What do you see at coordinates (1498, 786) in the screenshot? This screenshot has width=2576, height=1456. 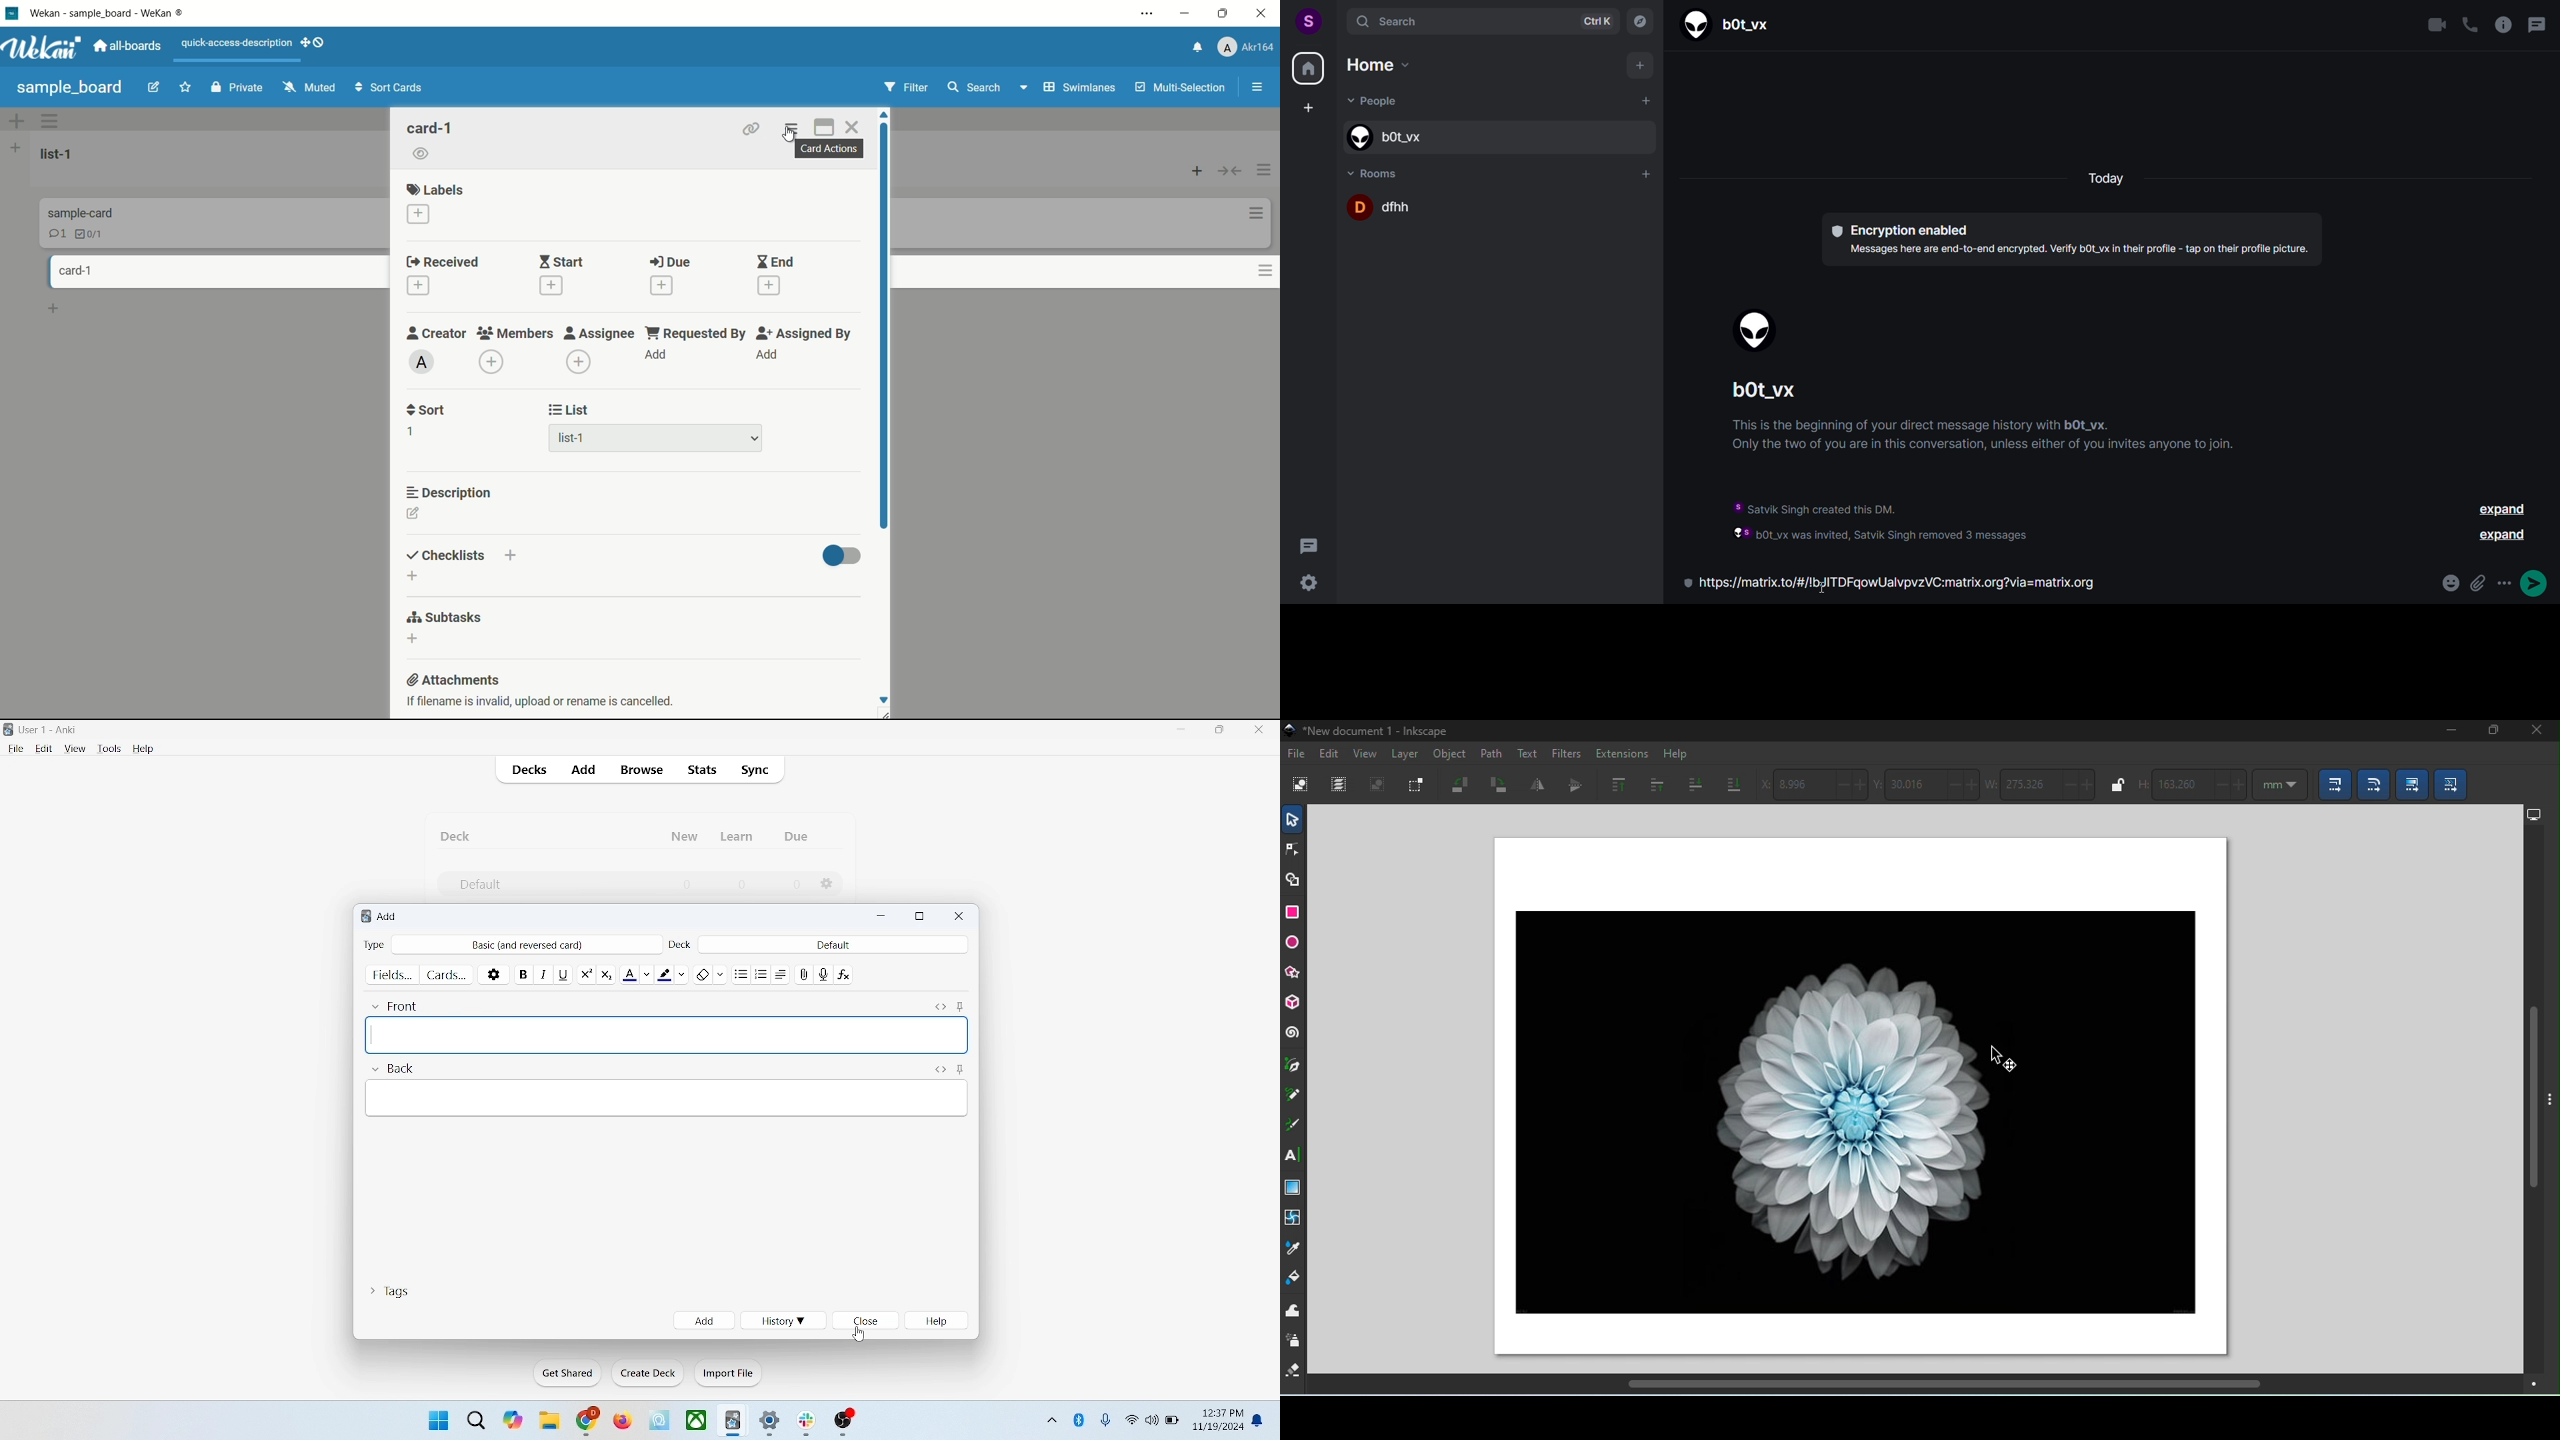 I see `Object rotate 90` at bounding box center [1498, 786].